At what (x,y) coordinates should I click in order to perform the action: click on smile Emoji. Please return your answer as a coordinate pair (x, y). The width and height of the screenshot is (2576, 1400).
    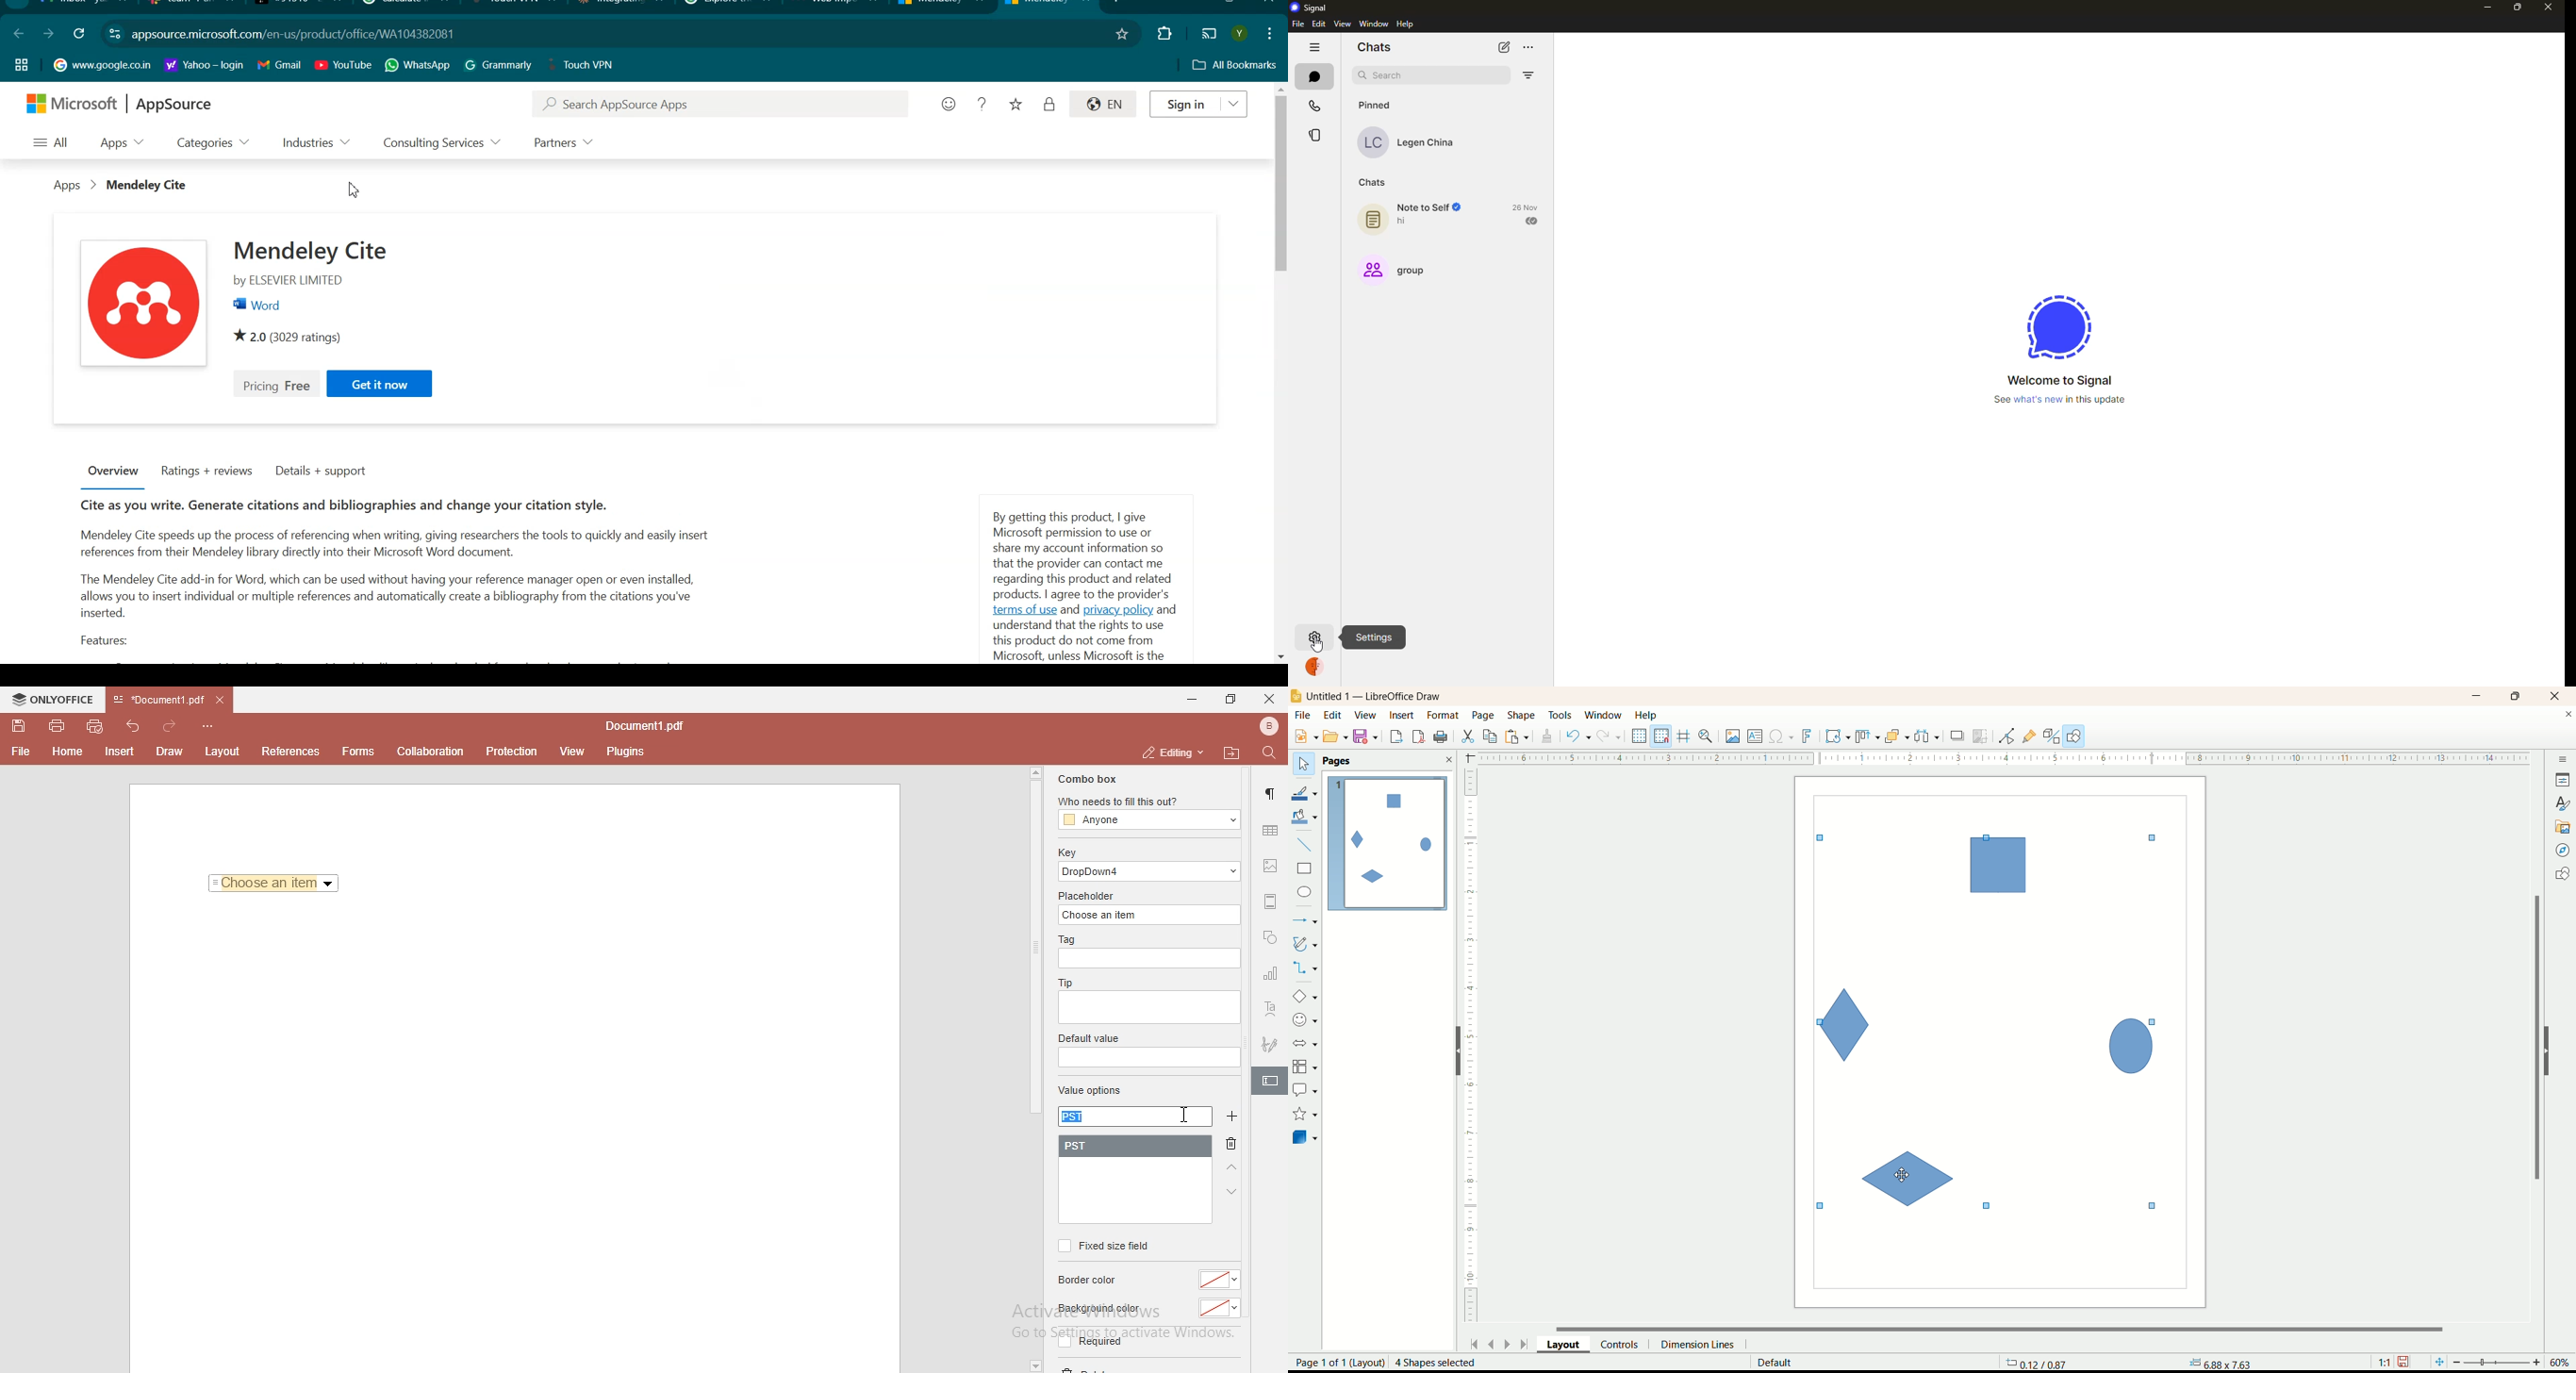
    Looking at the image, I should click on (948, 104).